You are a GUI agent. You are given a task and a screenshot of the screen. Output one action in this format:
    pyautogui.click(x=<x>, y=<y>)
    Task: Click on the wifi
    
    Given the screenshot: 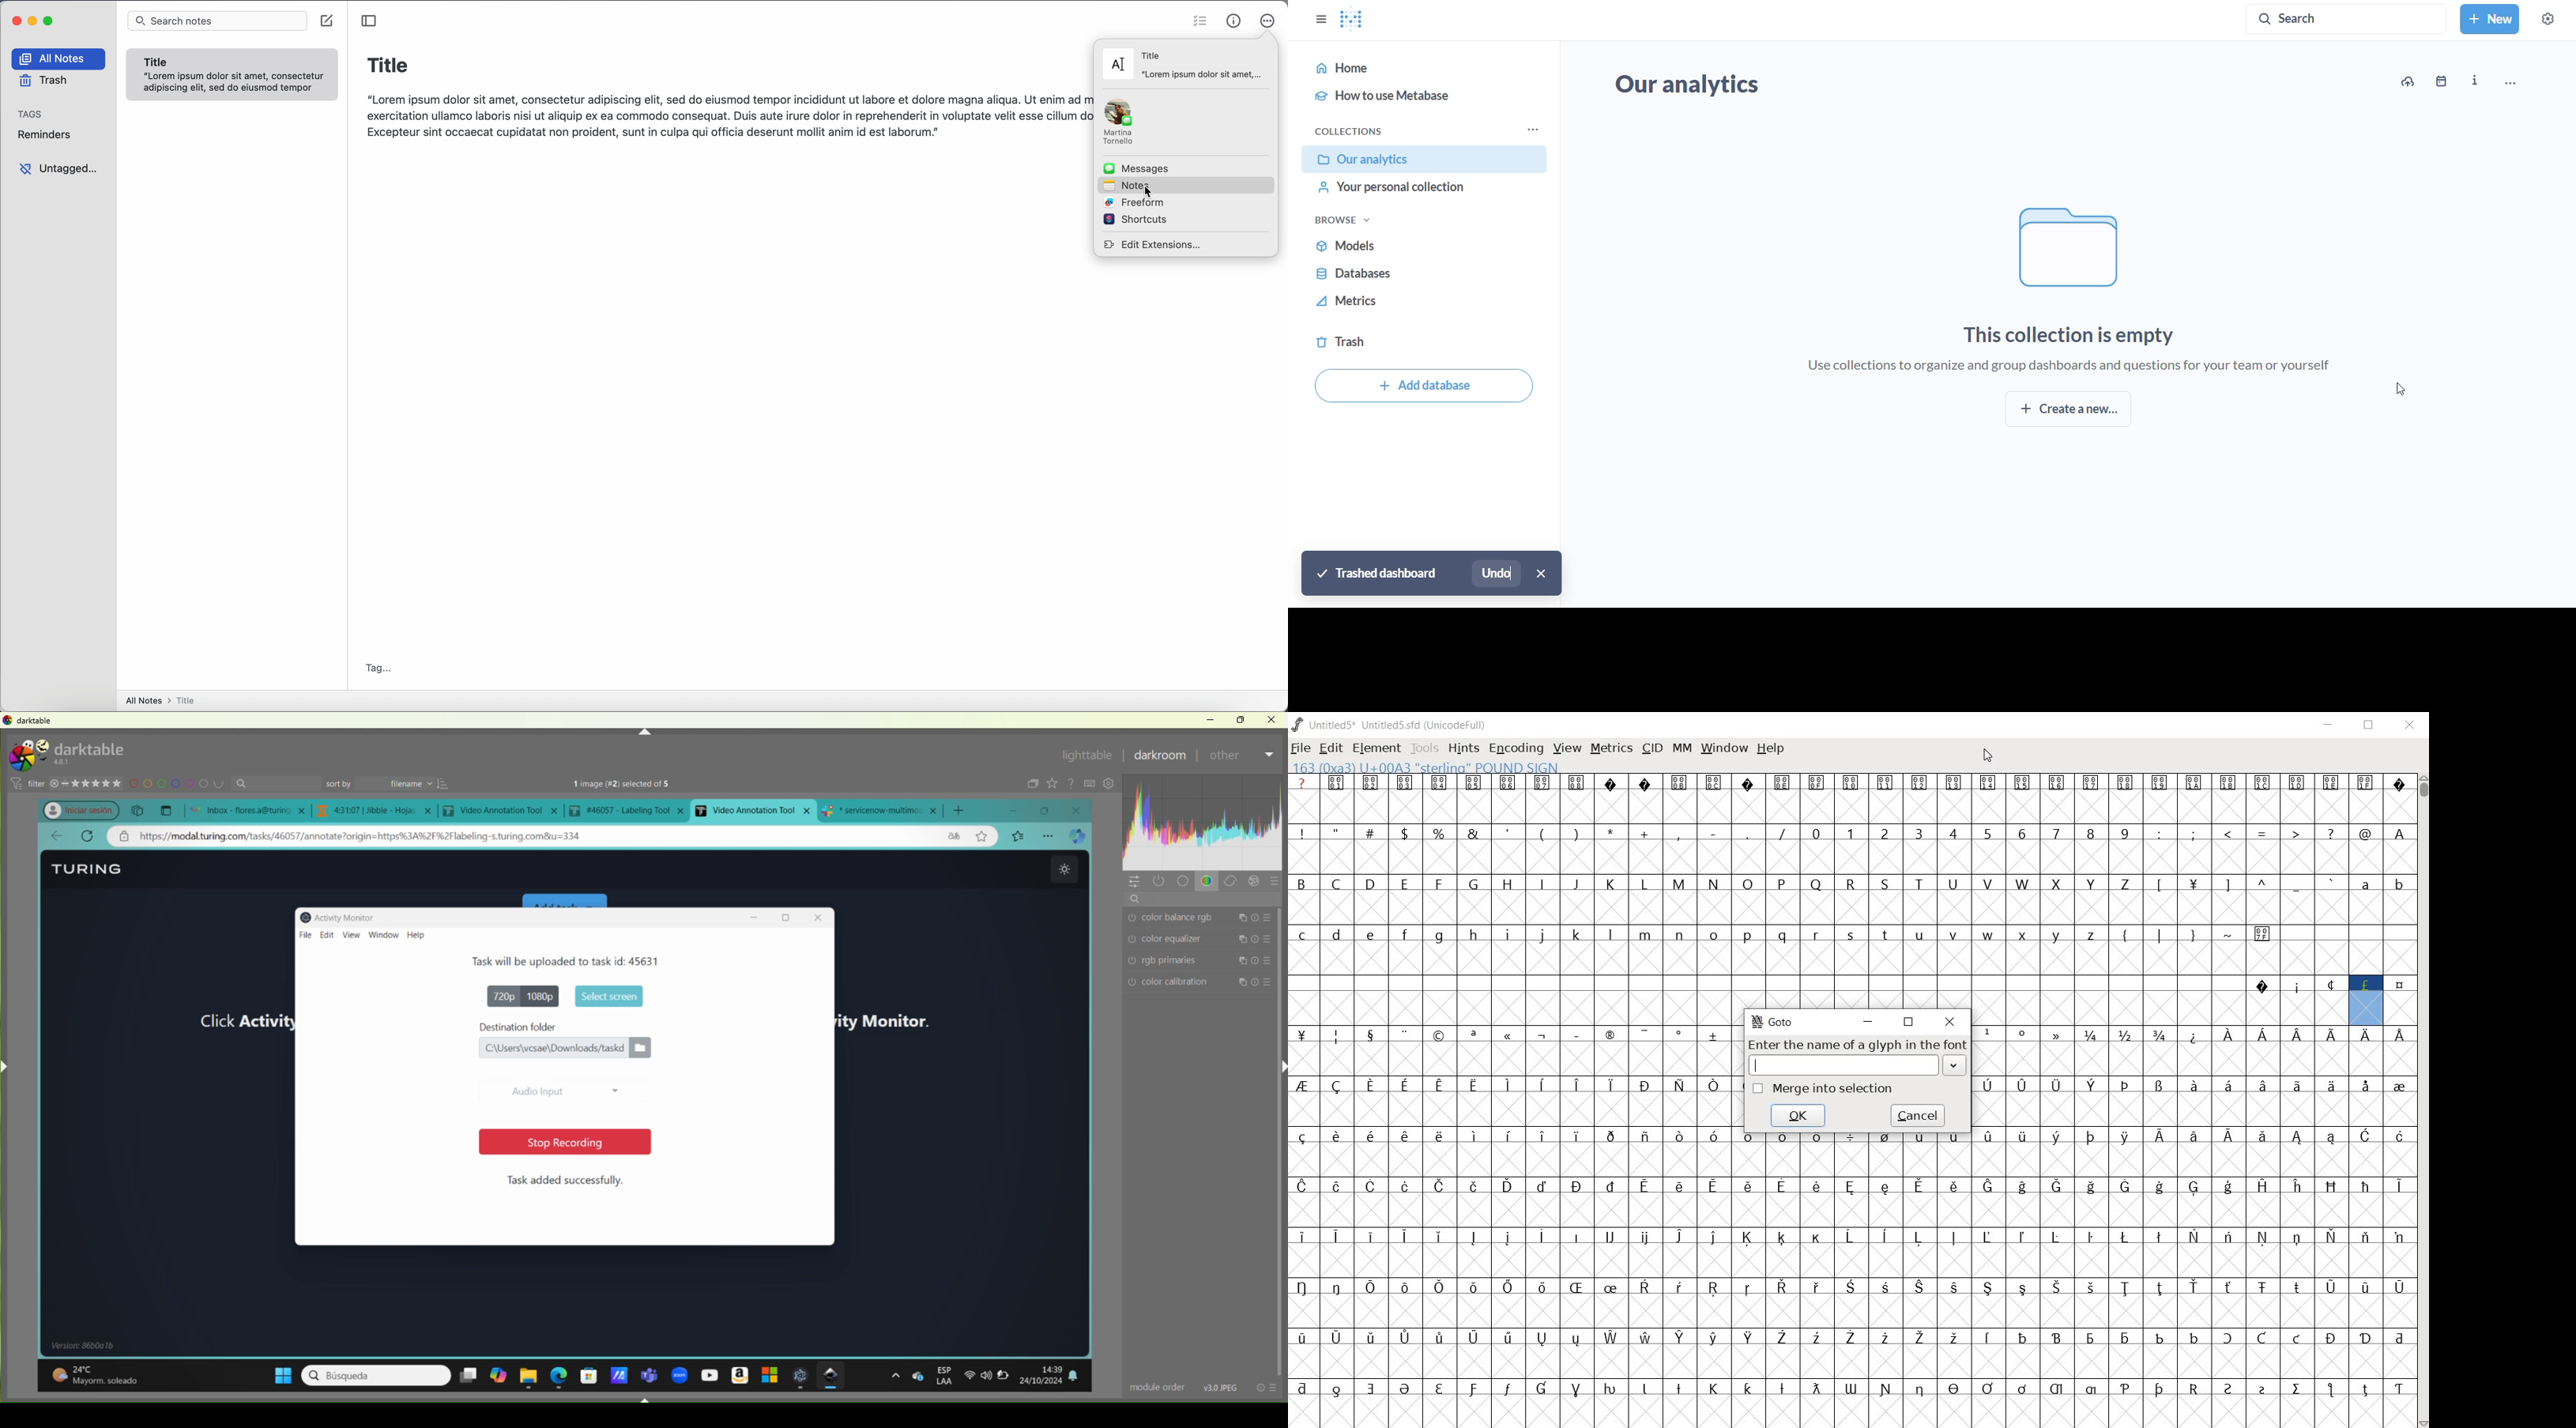 What is the action you would take?
    pyautogui.click(x=967, y=1379)
    